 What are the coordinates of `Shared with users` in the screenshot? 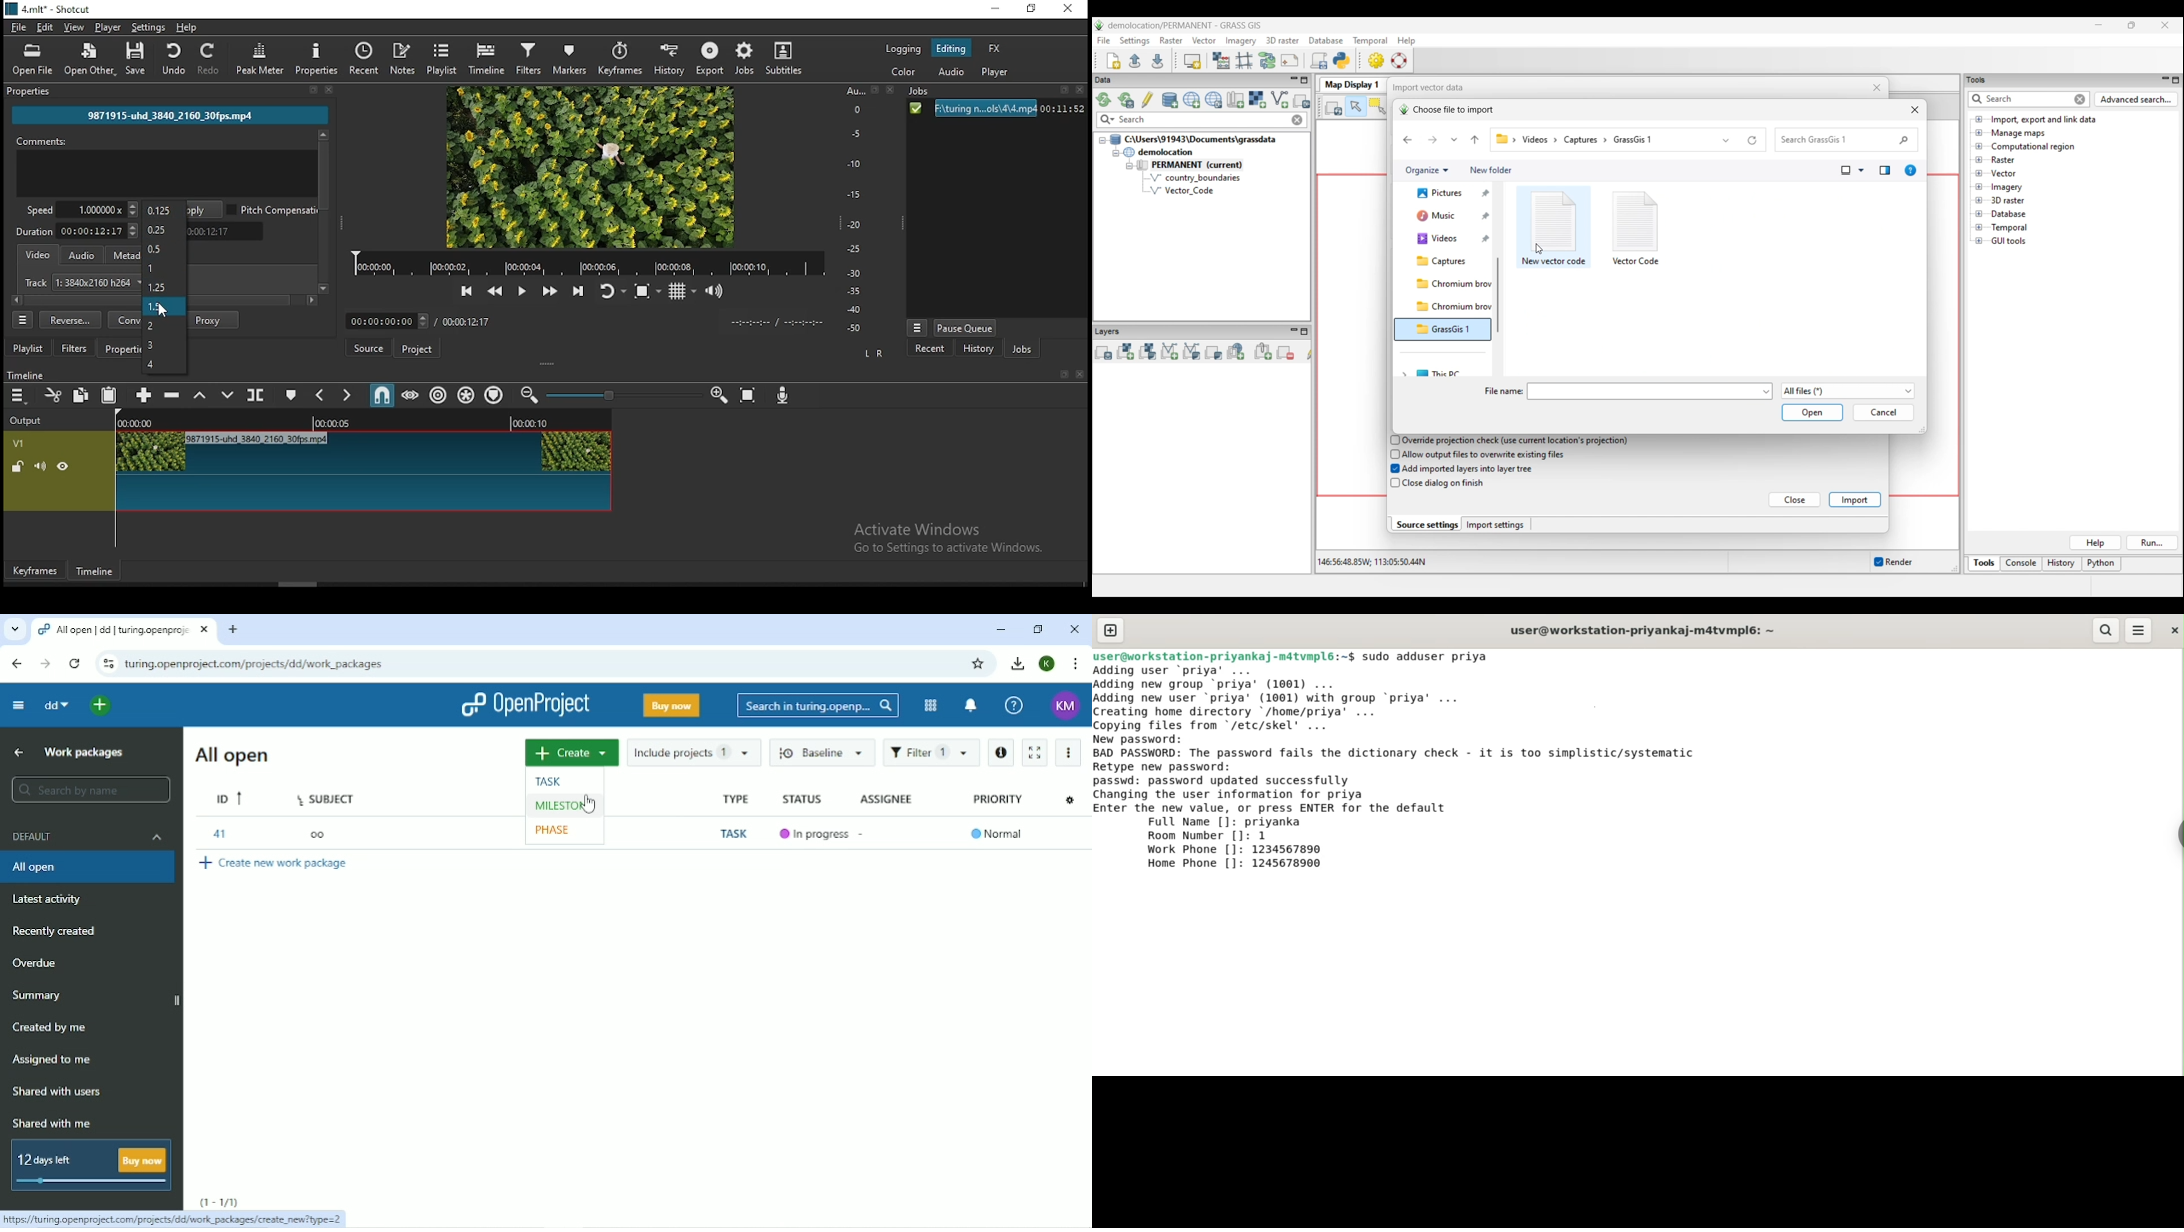 It's located at (57, 1093).